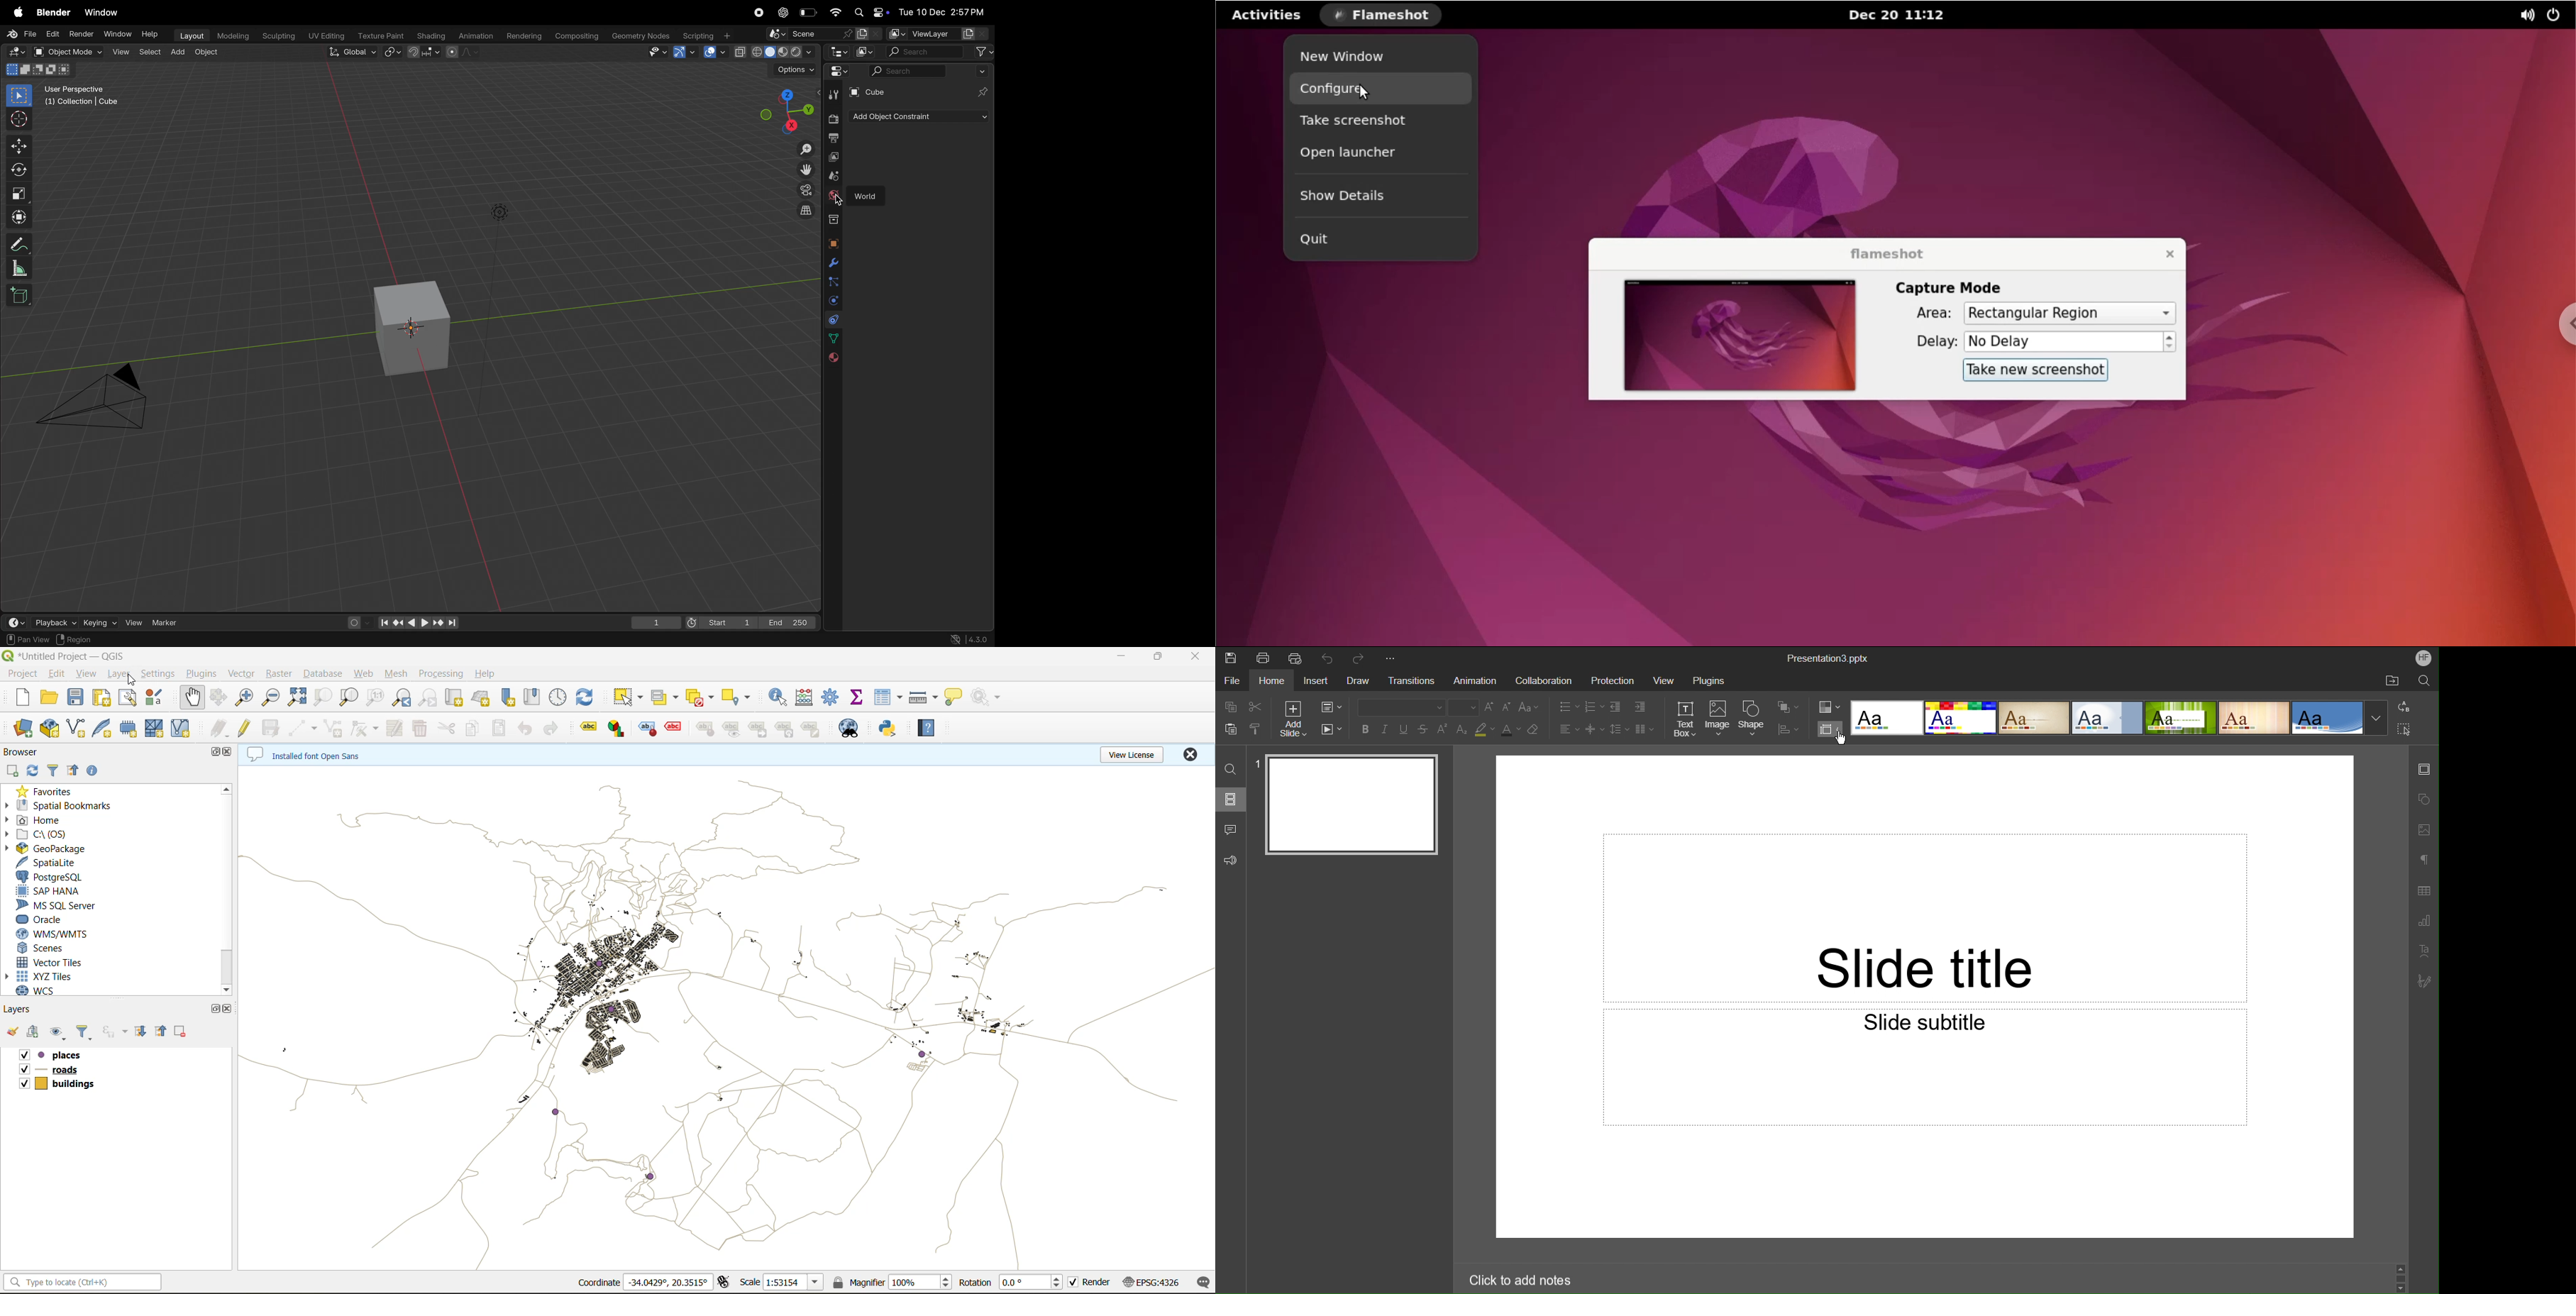 This screenshot has width=2576, height=1316. Describe the element at coordinates (471, 729) in the screenshot. I see `copy` at that location.